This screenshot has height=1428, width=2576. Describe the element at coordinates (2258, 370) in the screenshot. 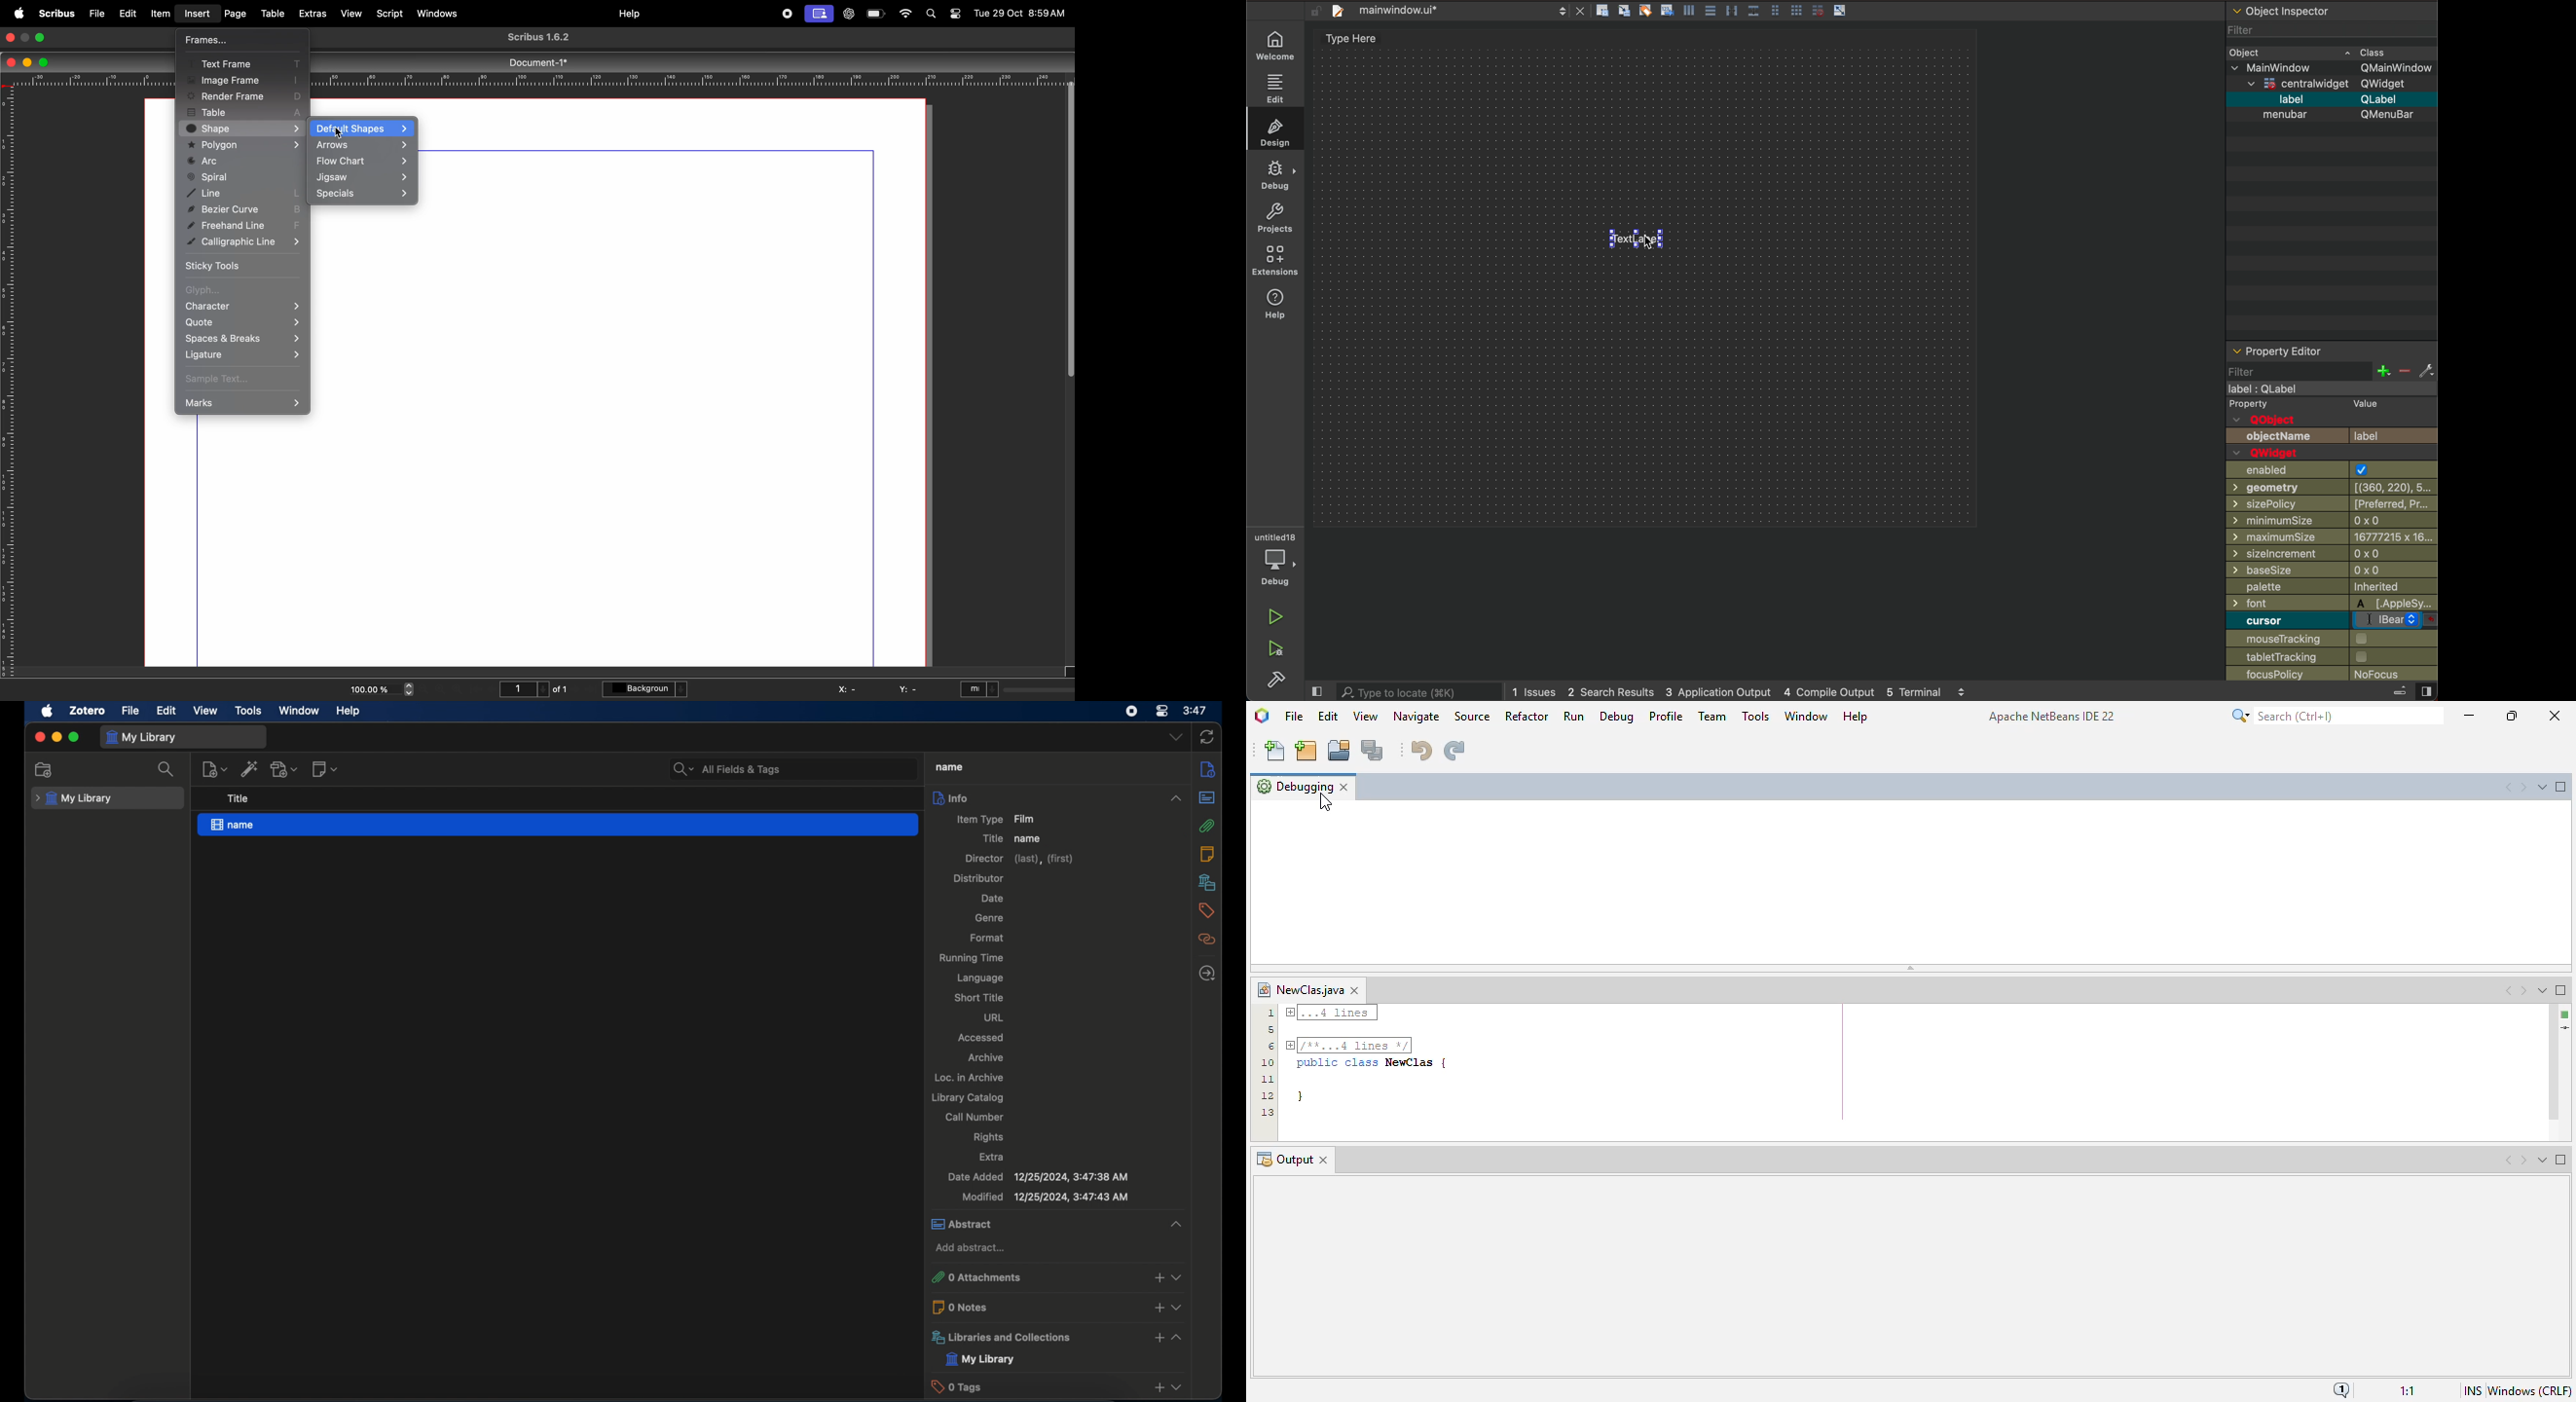

I see `filter` at that location.